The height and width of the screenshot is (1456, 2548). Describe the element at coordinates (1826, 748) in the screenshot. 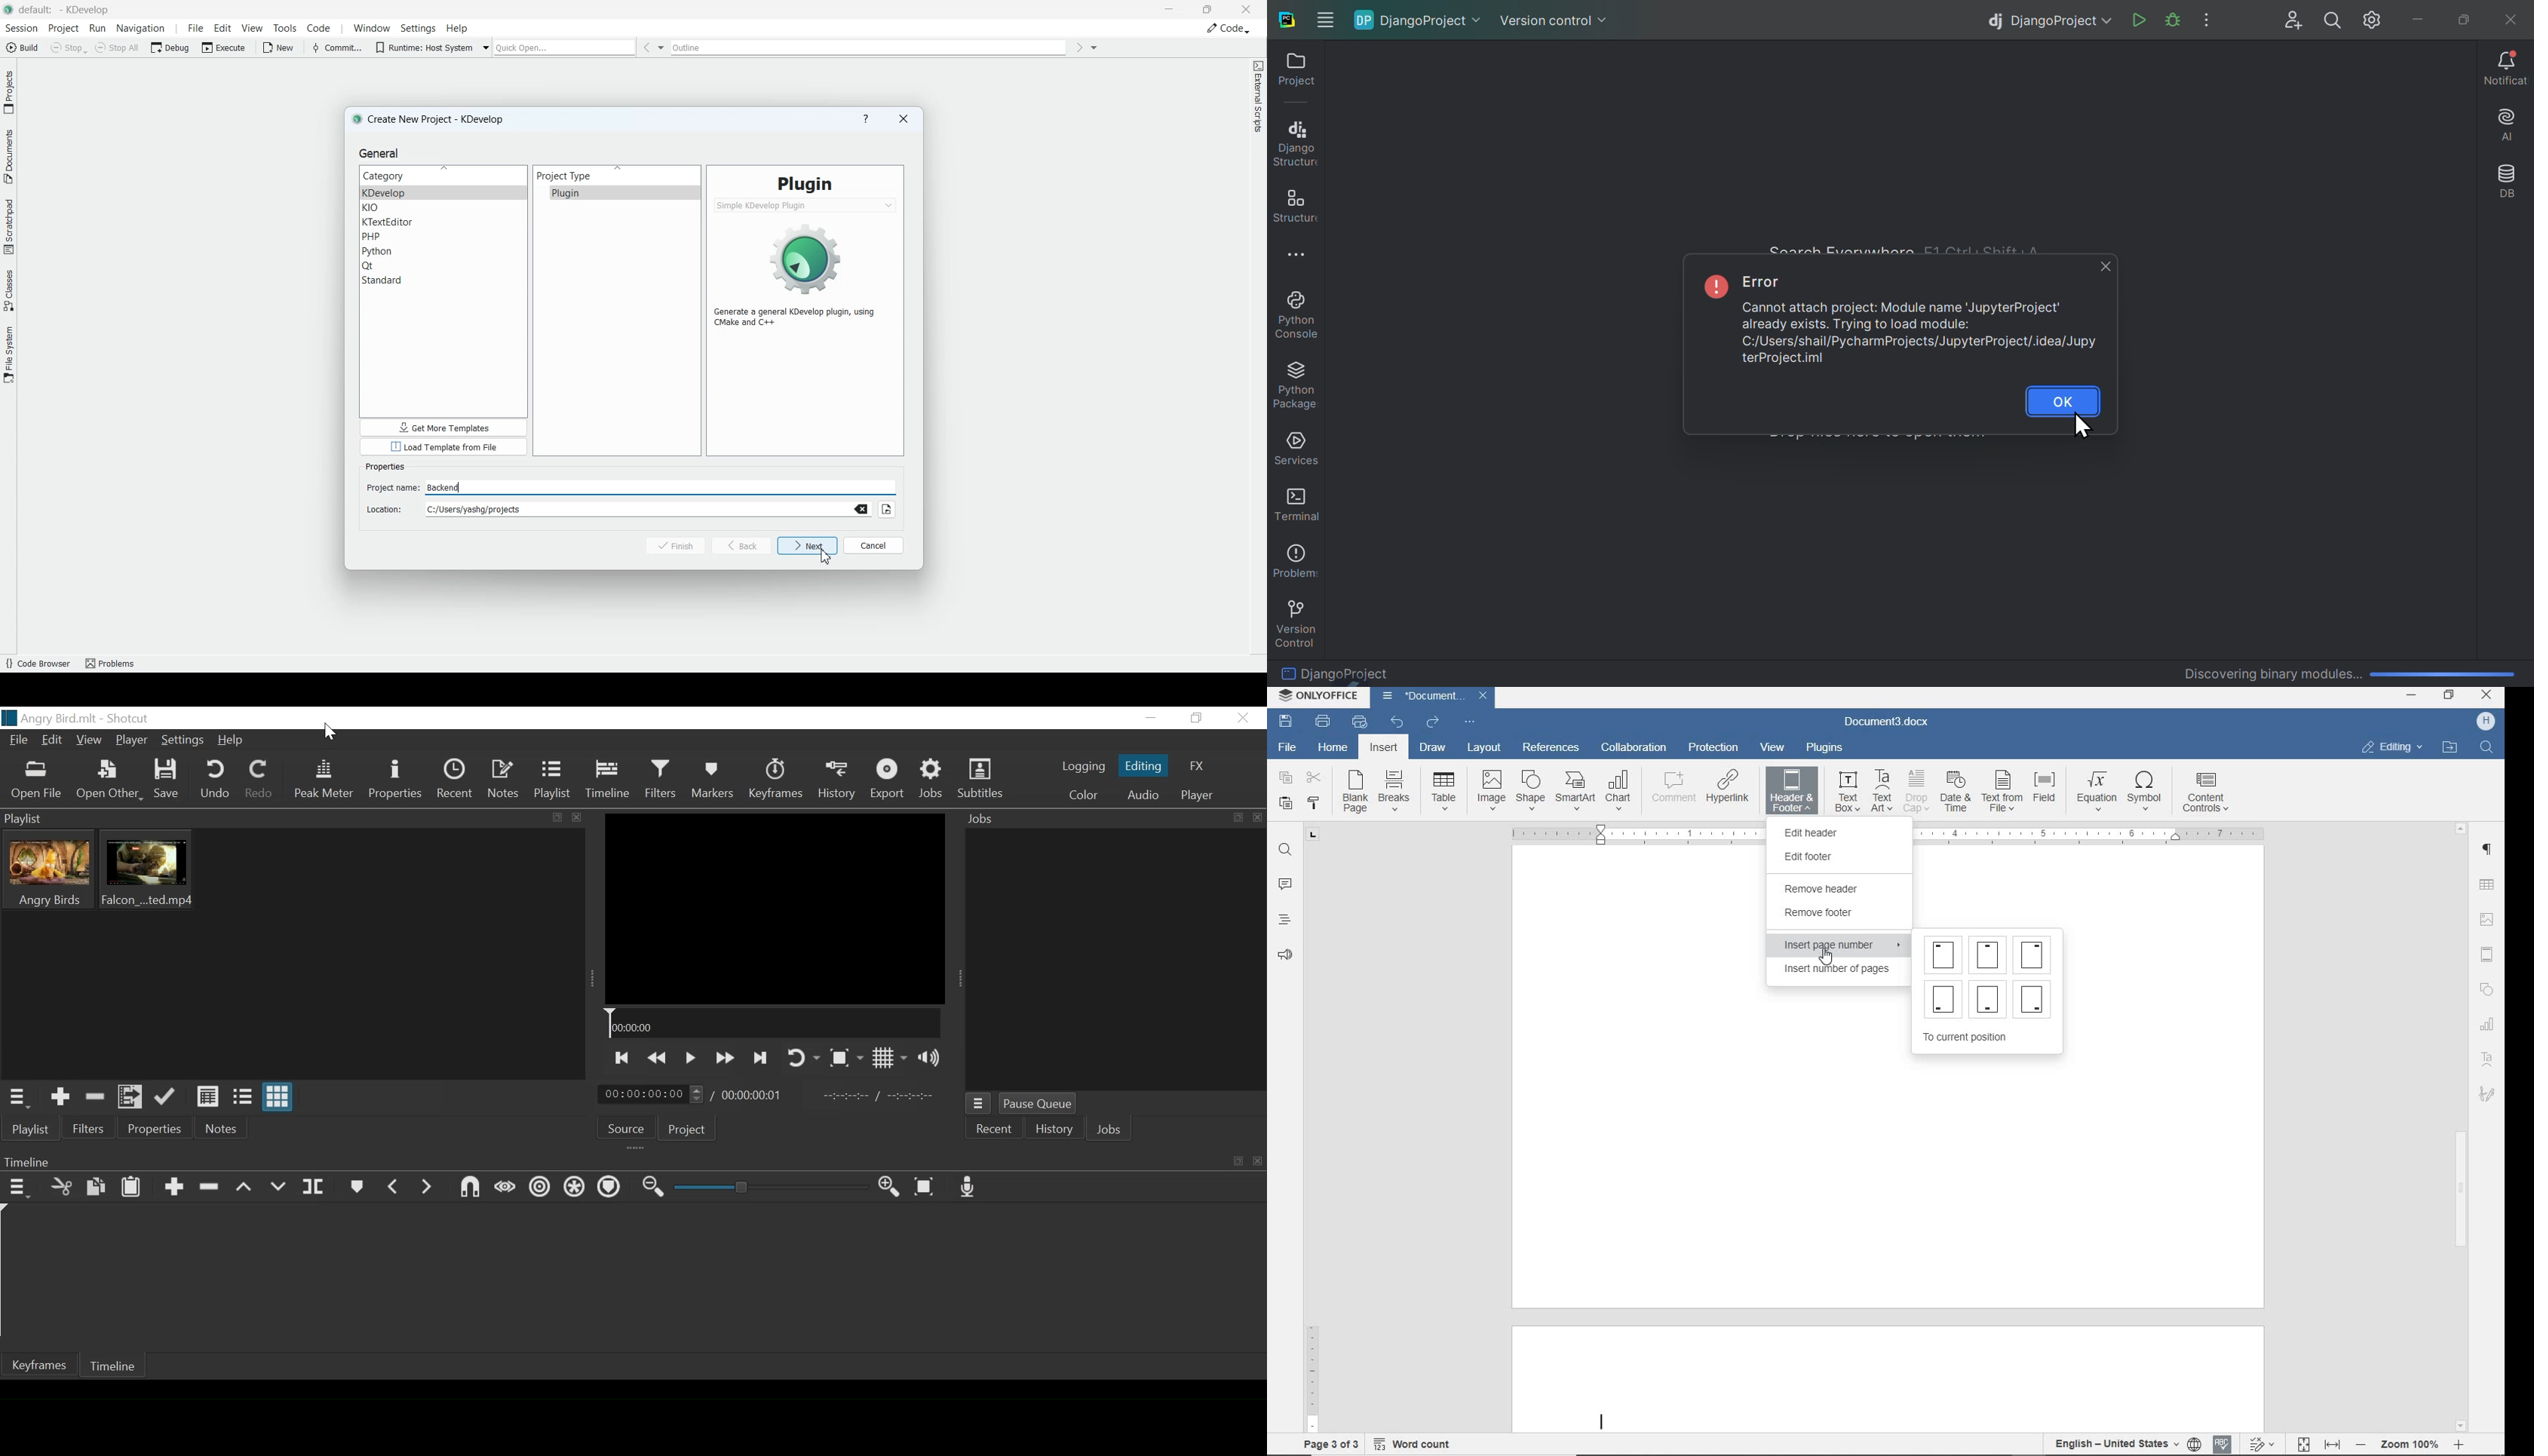

I see `PLUGINS` at that location.